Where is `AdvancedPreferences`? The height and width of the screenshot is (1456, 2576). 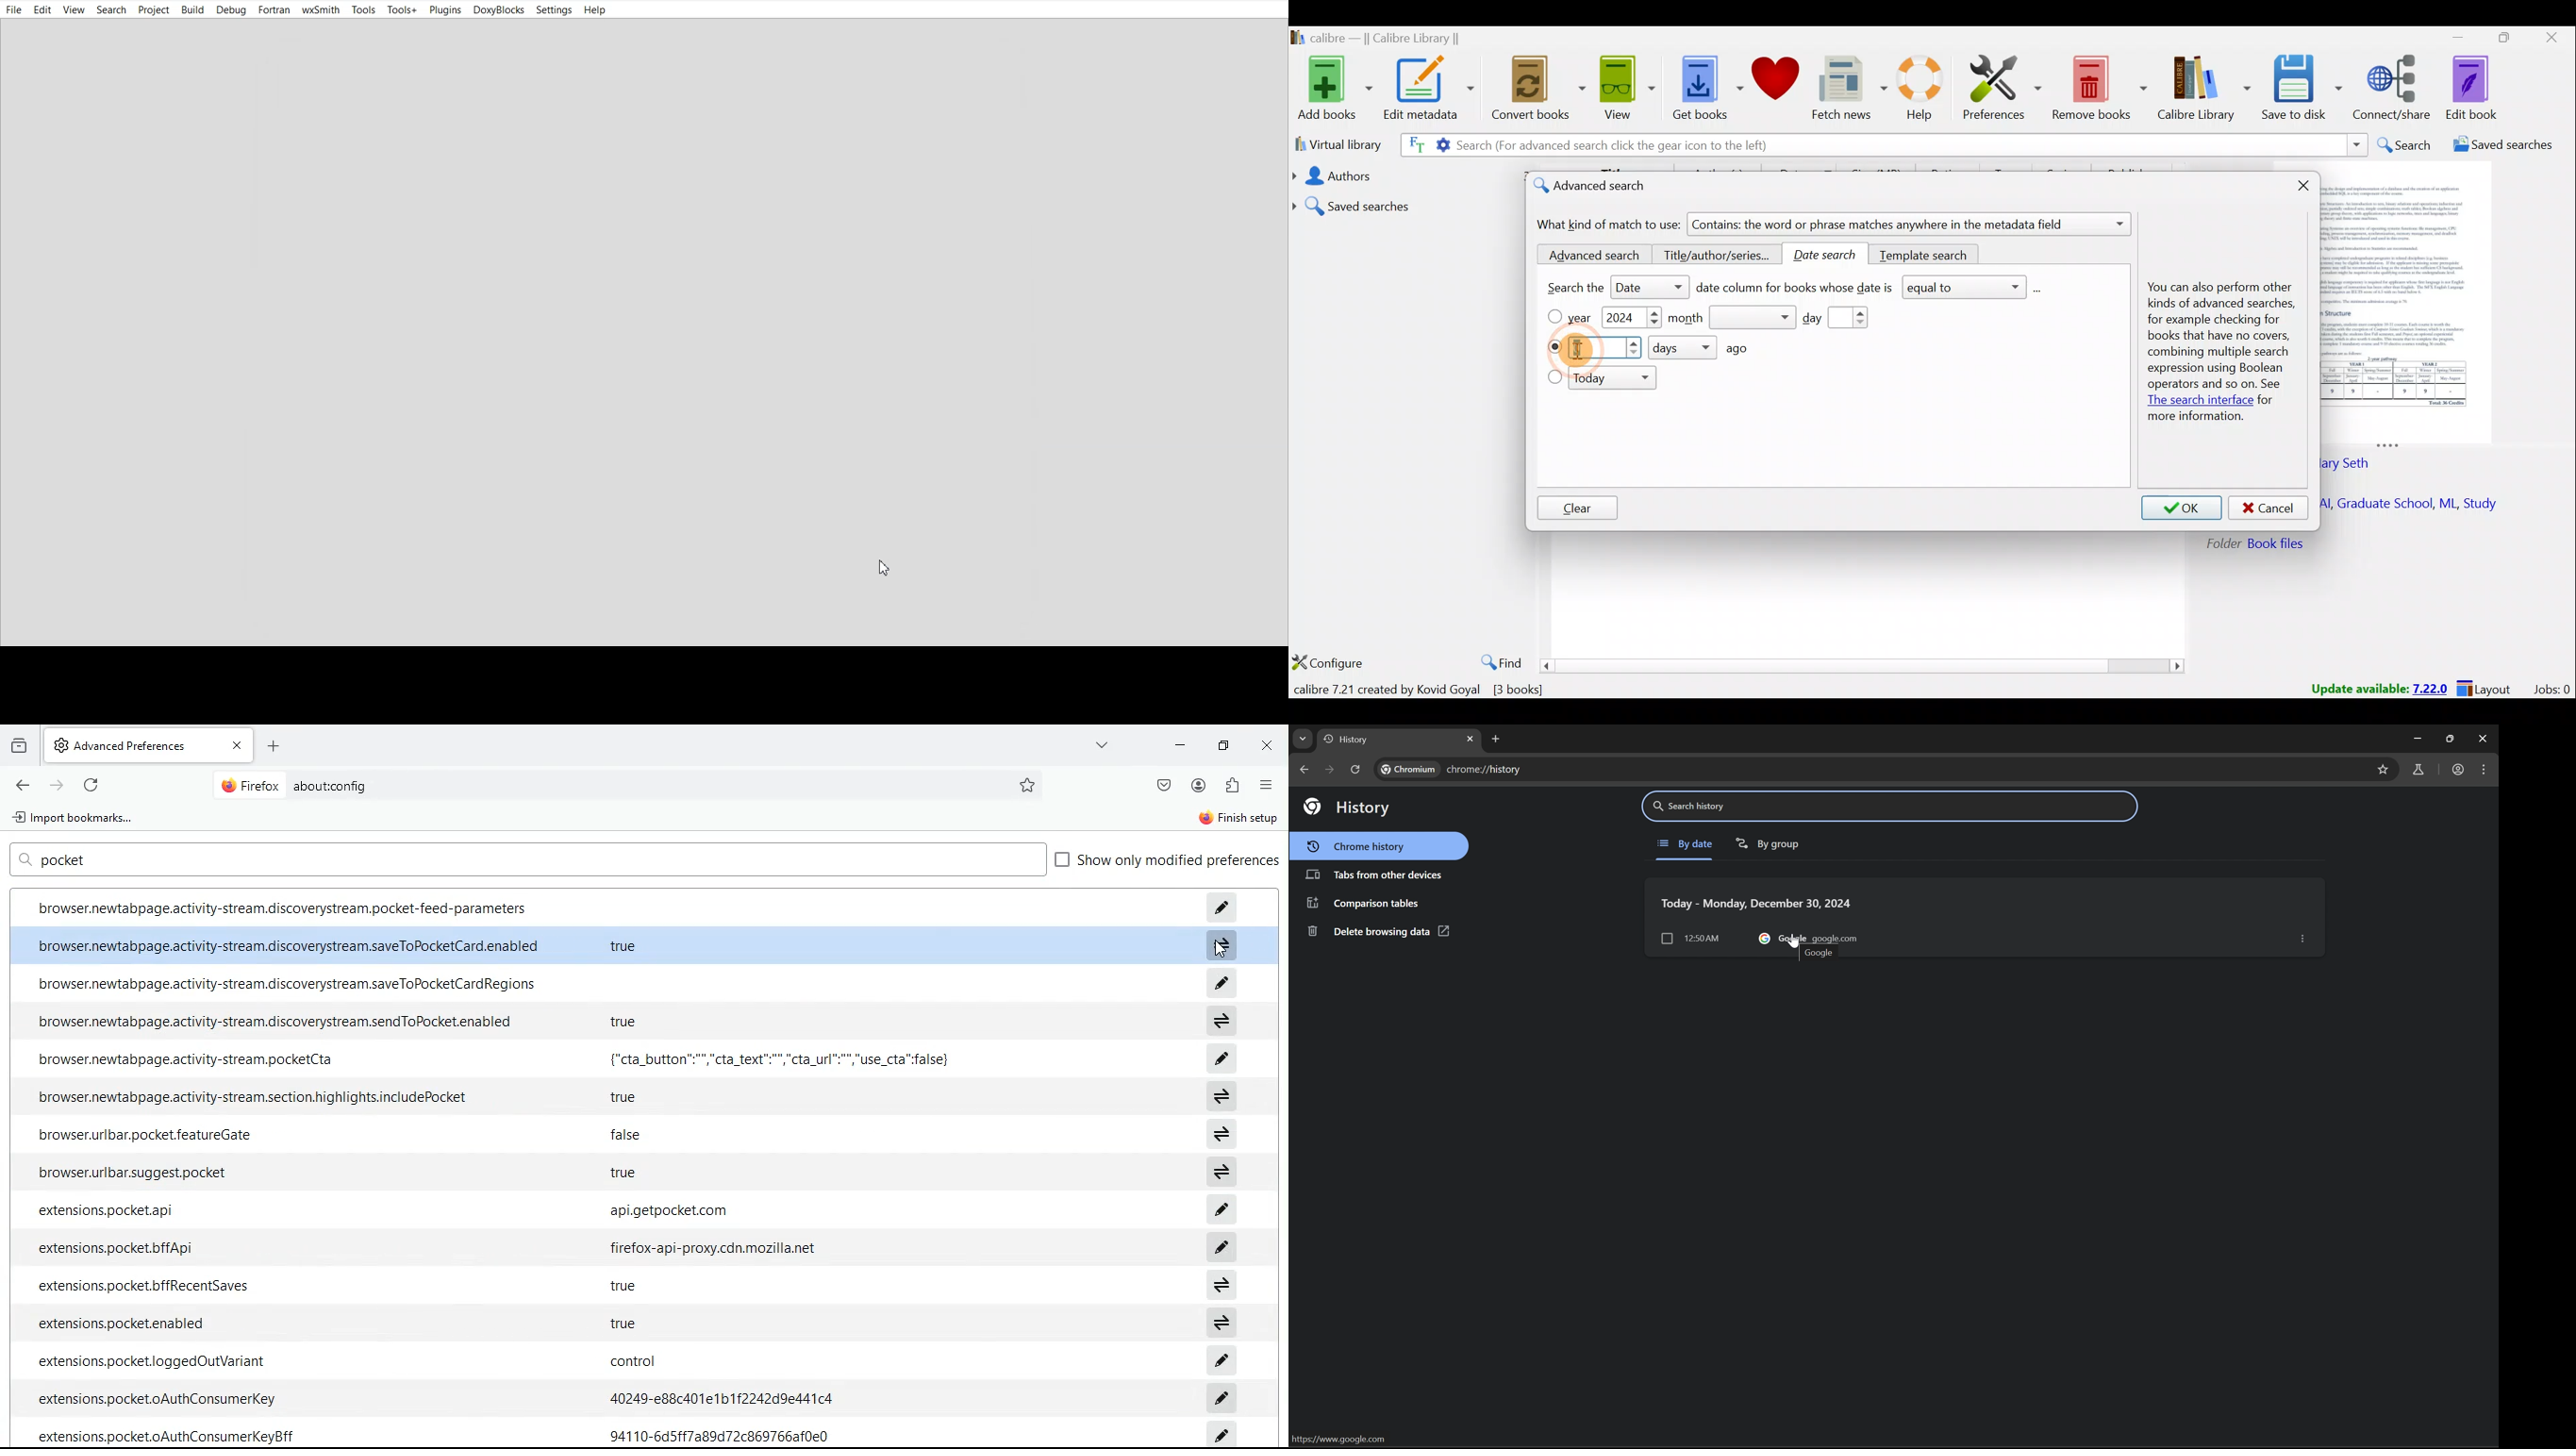
AdvancedPreferences is located at coordinates (150, 746).